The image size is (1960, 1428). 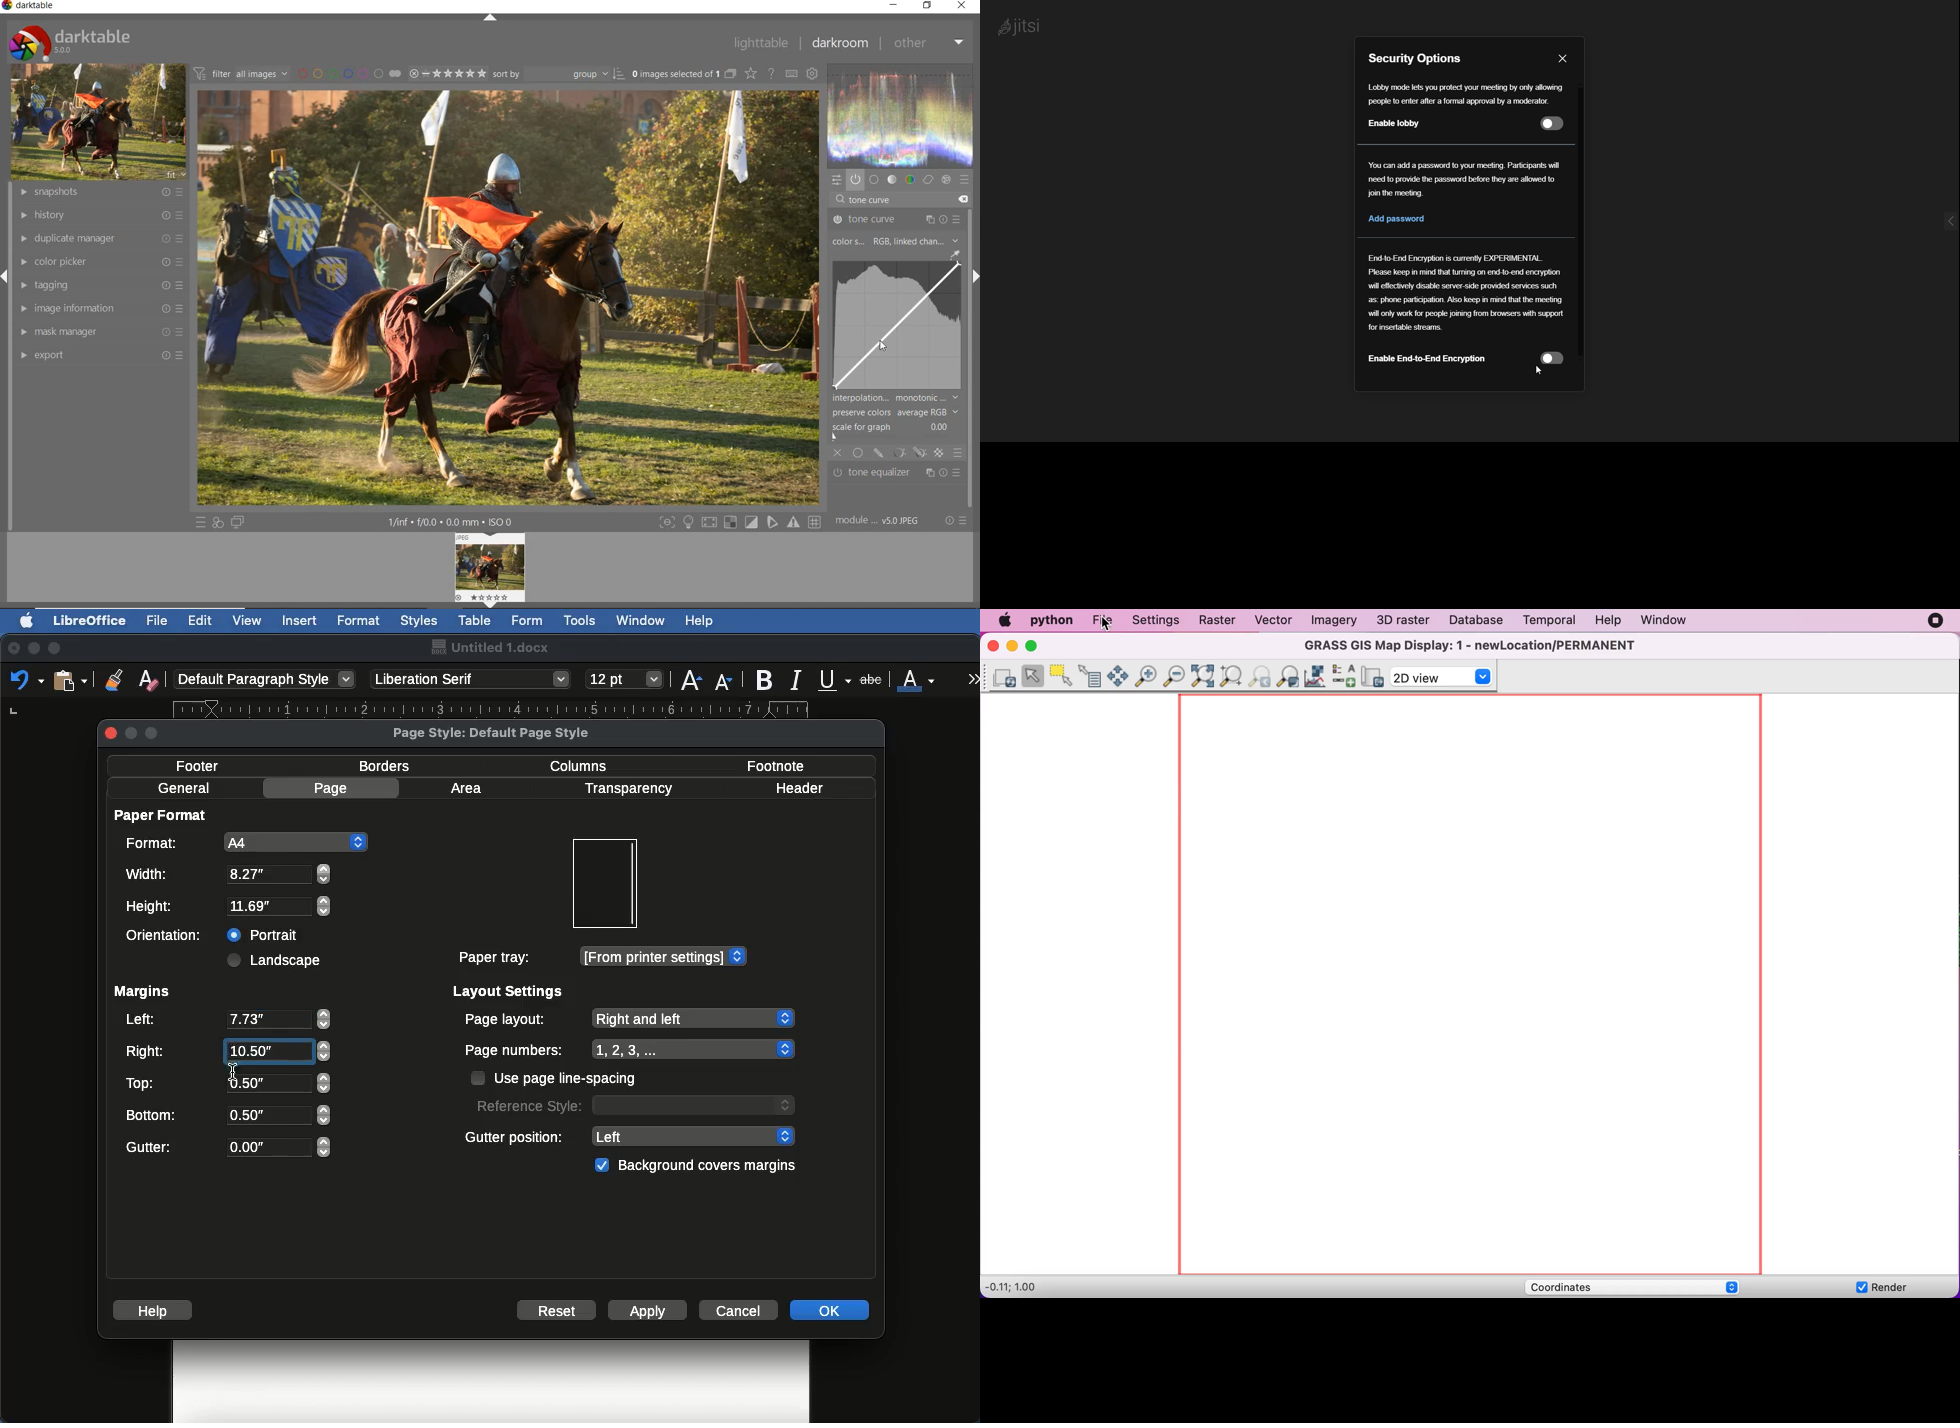 I want to click on waveform, so click(x=901, y=114).